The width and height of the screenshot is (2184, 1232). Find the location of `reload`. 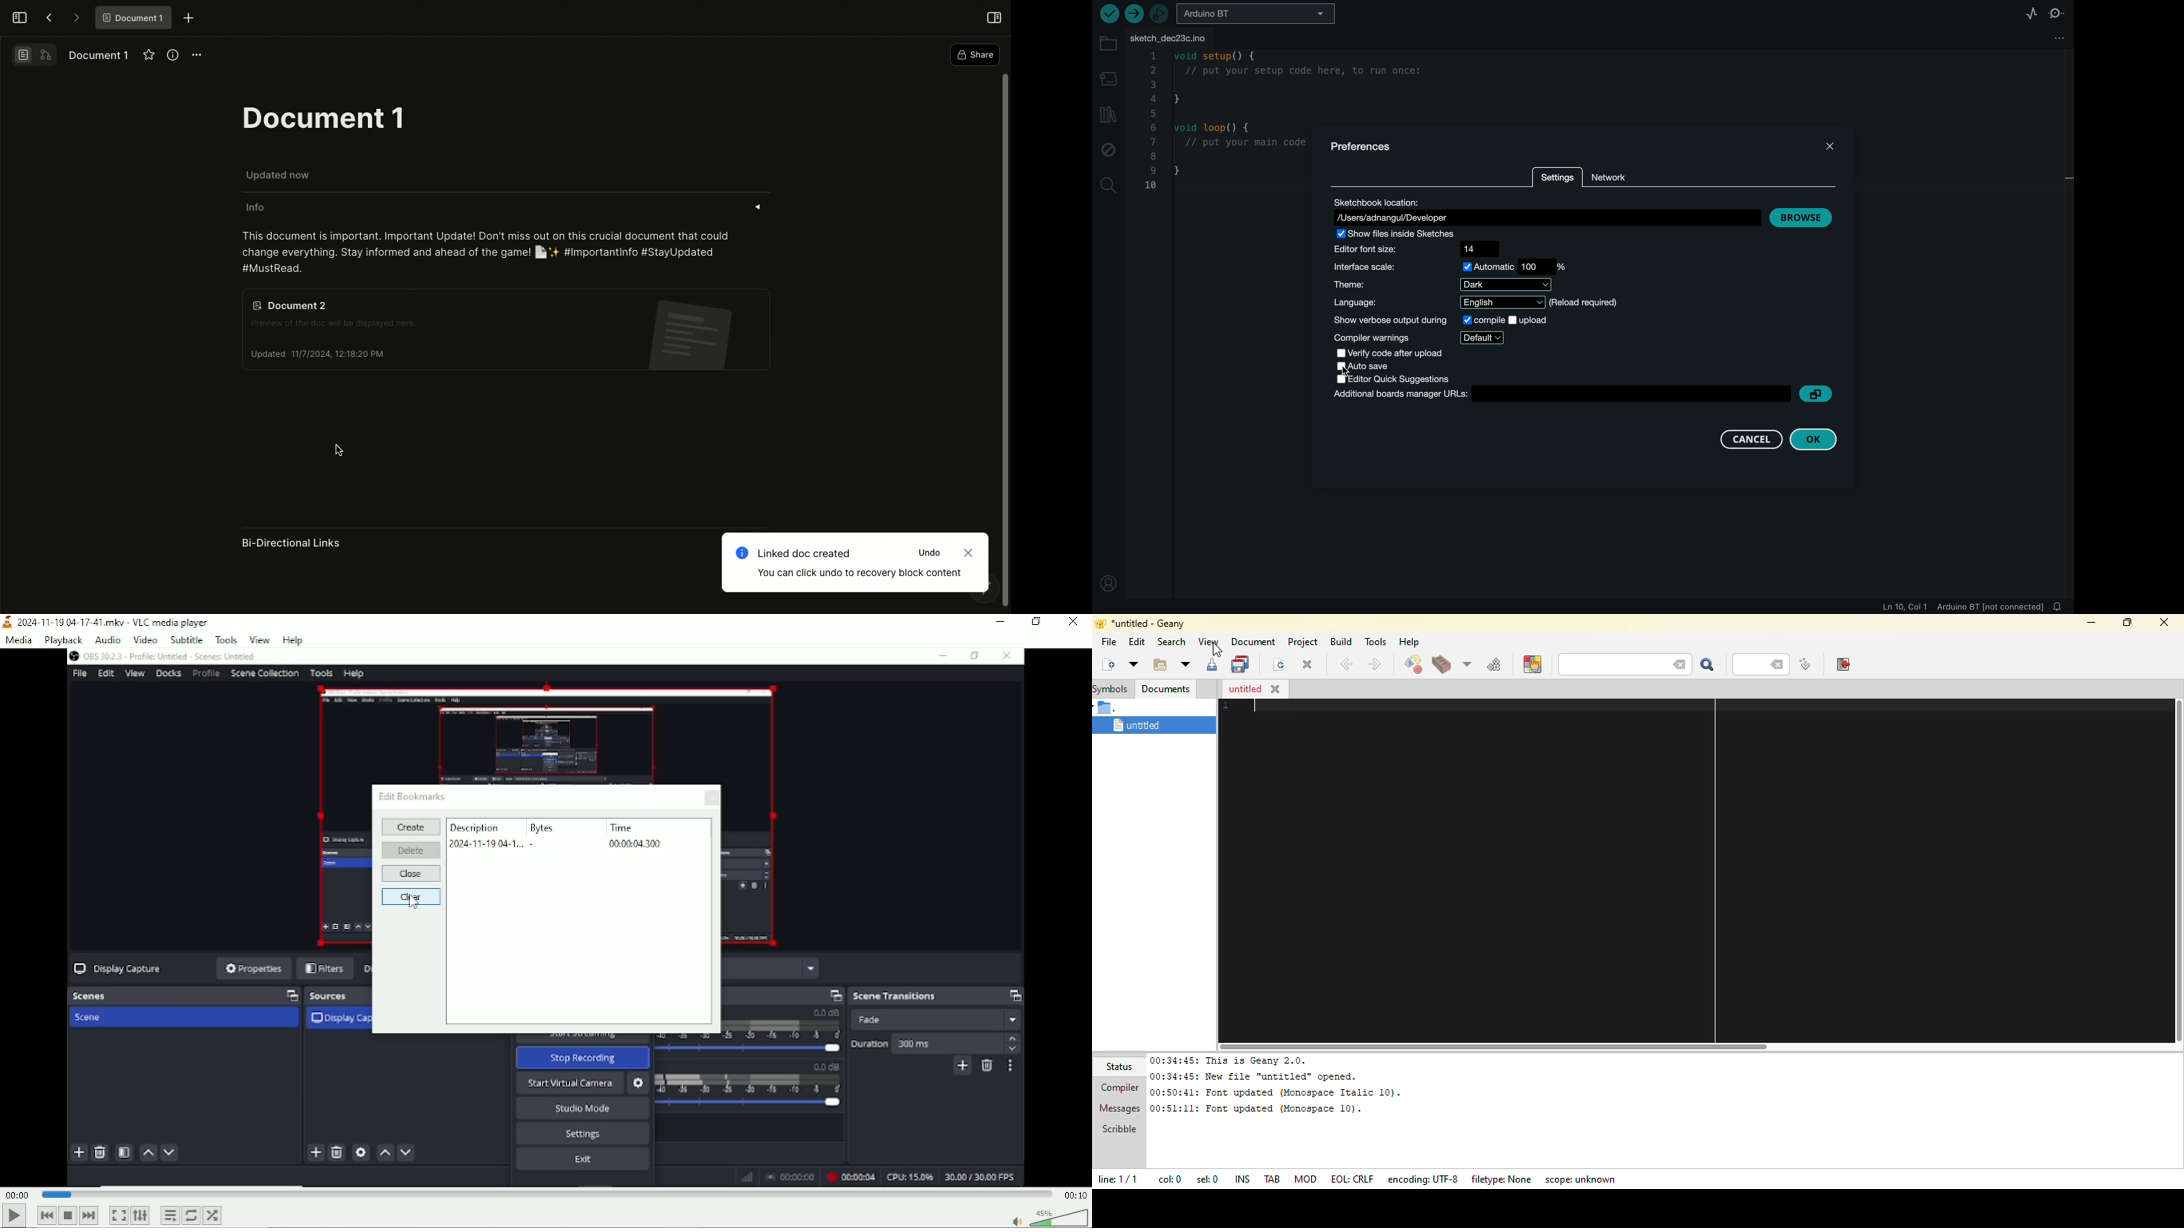

reload is located at coordinates (1276, 664).